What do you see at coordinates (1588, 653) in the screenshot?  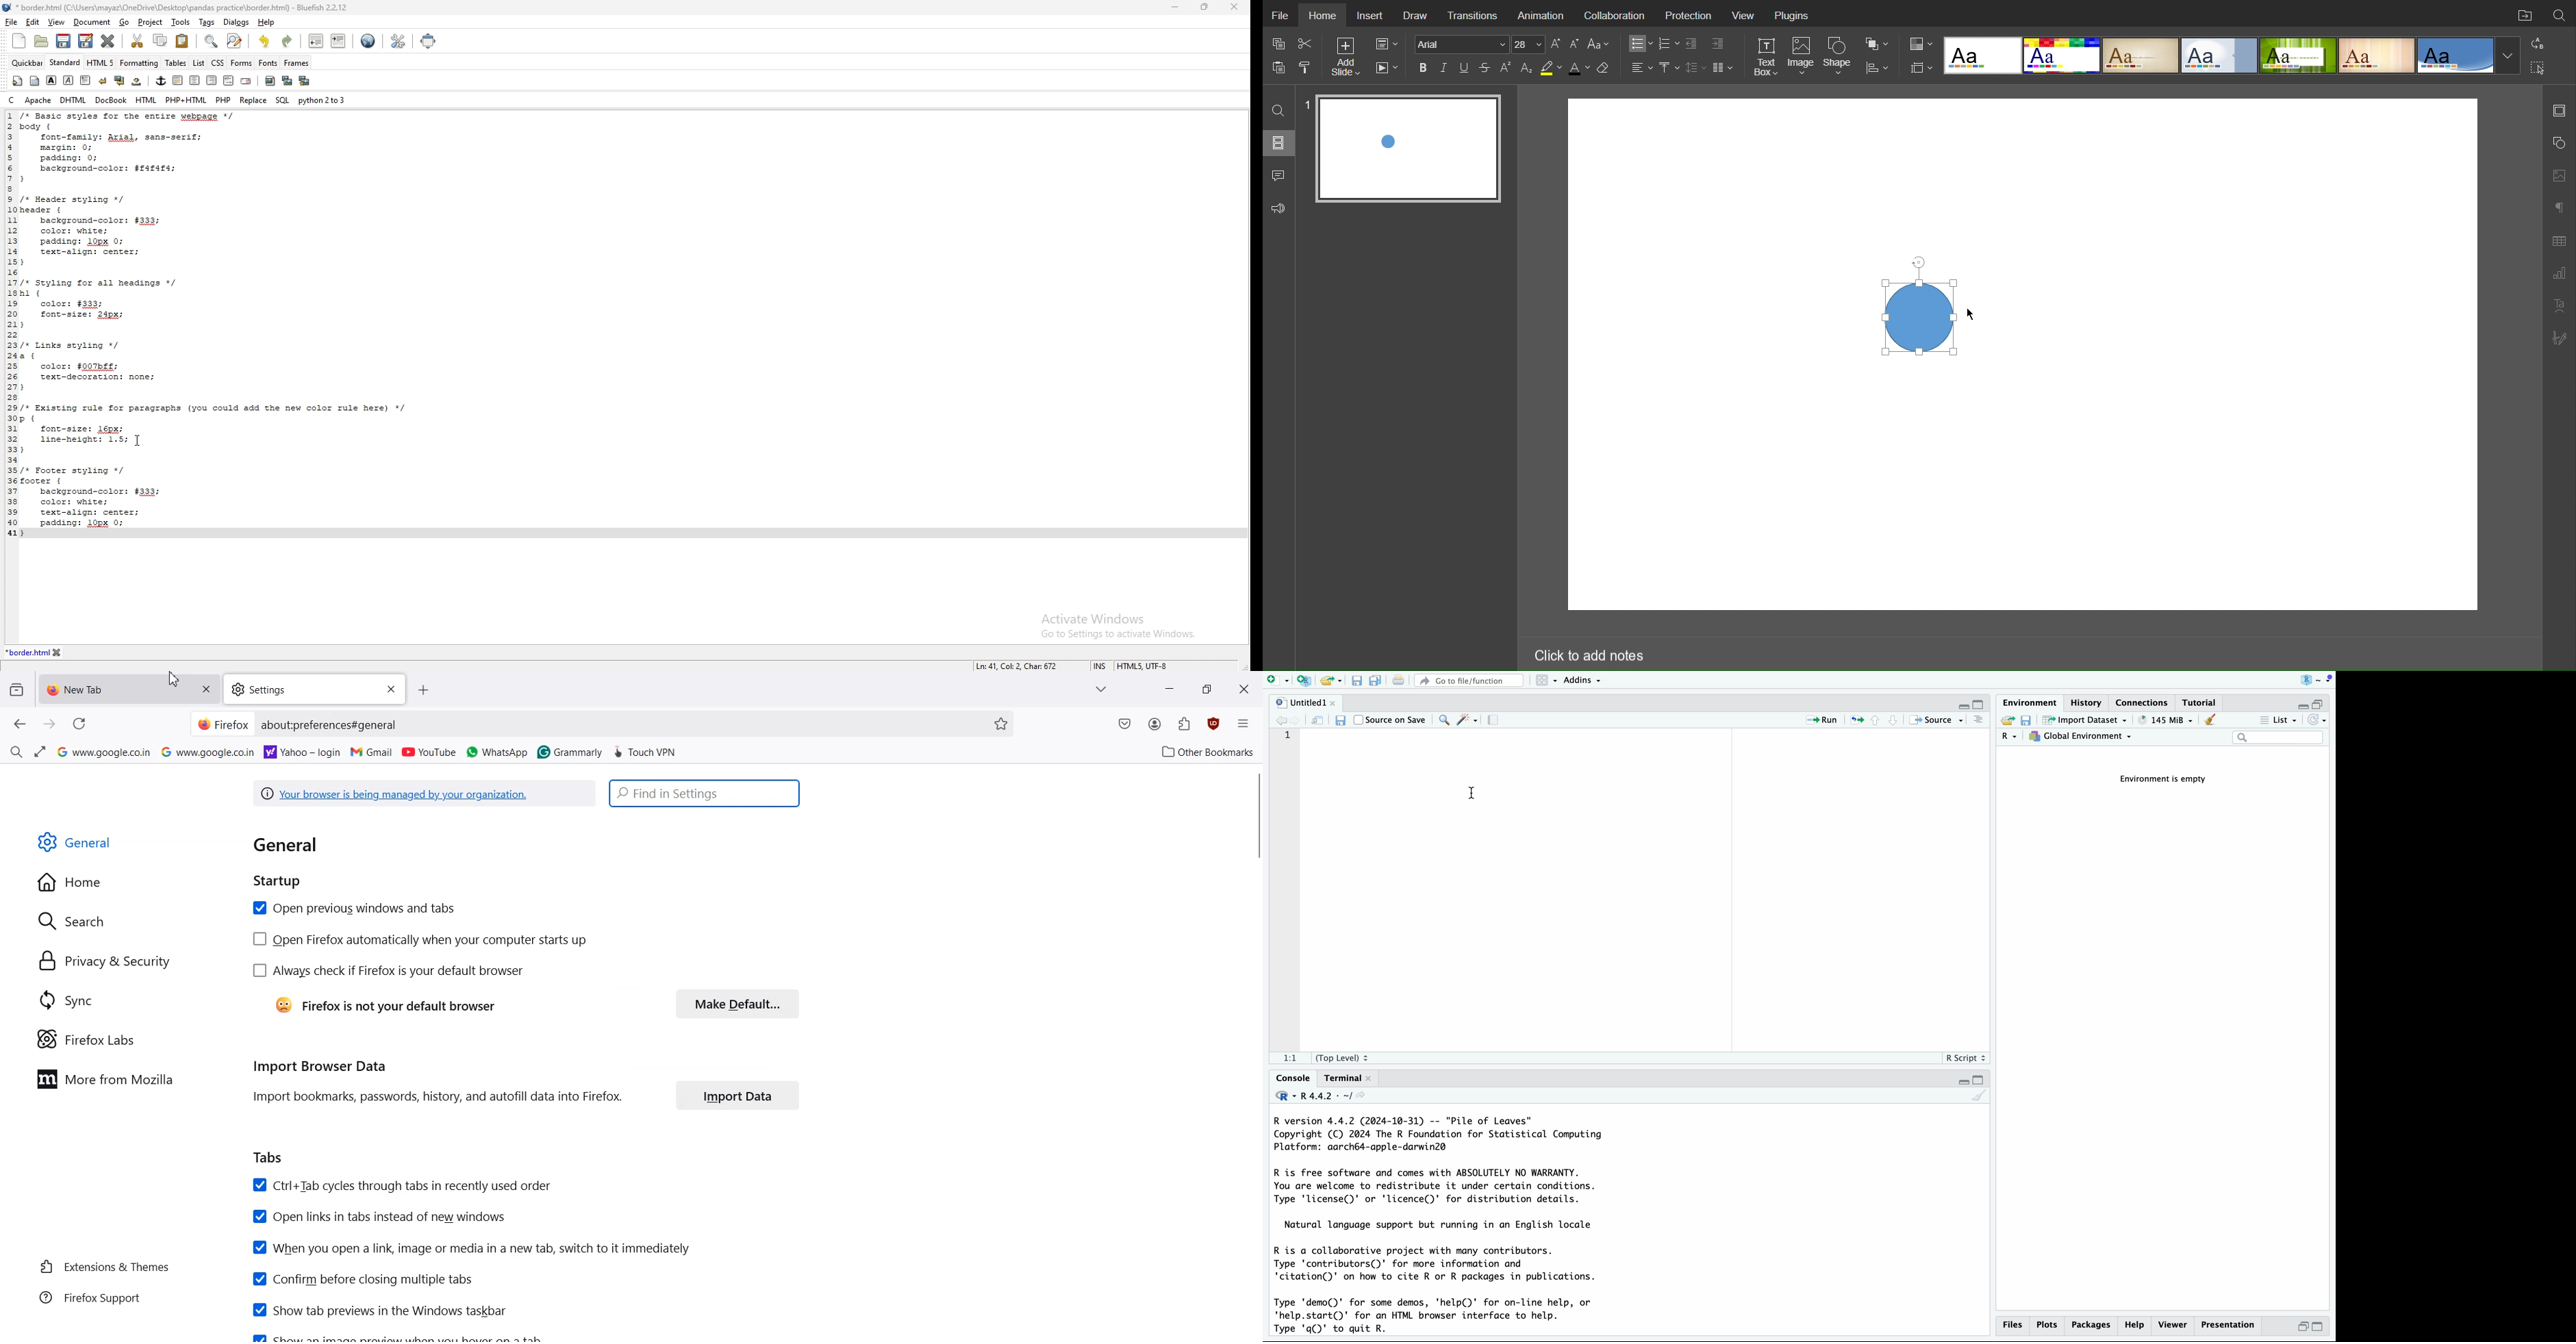 I see `Click to add notes` at bounding box center [1588, 653].